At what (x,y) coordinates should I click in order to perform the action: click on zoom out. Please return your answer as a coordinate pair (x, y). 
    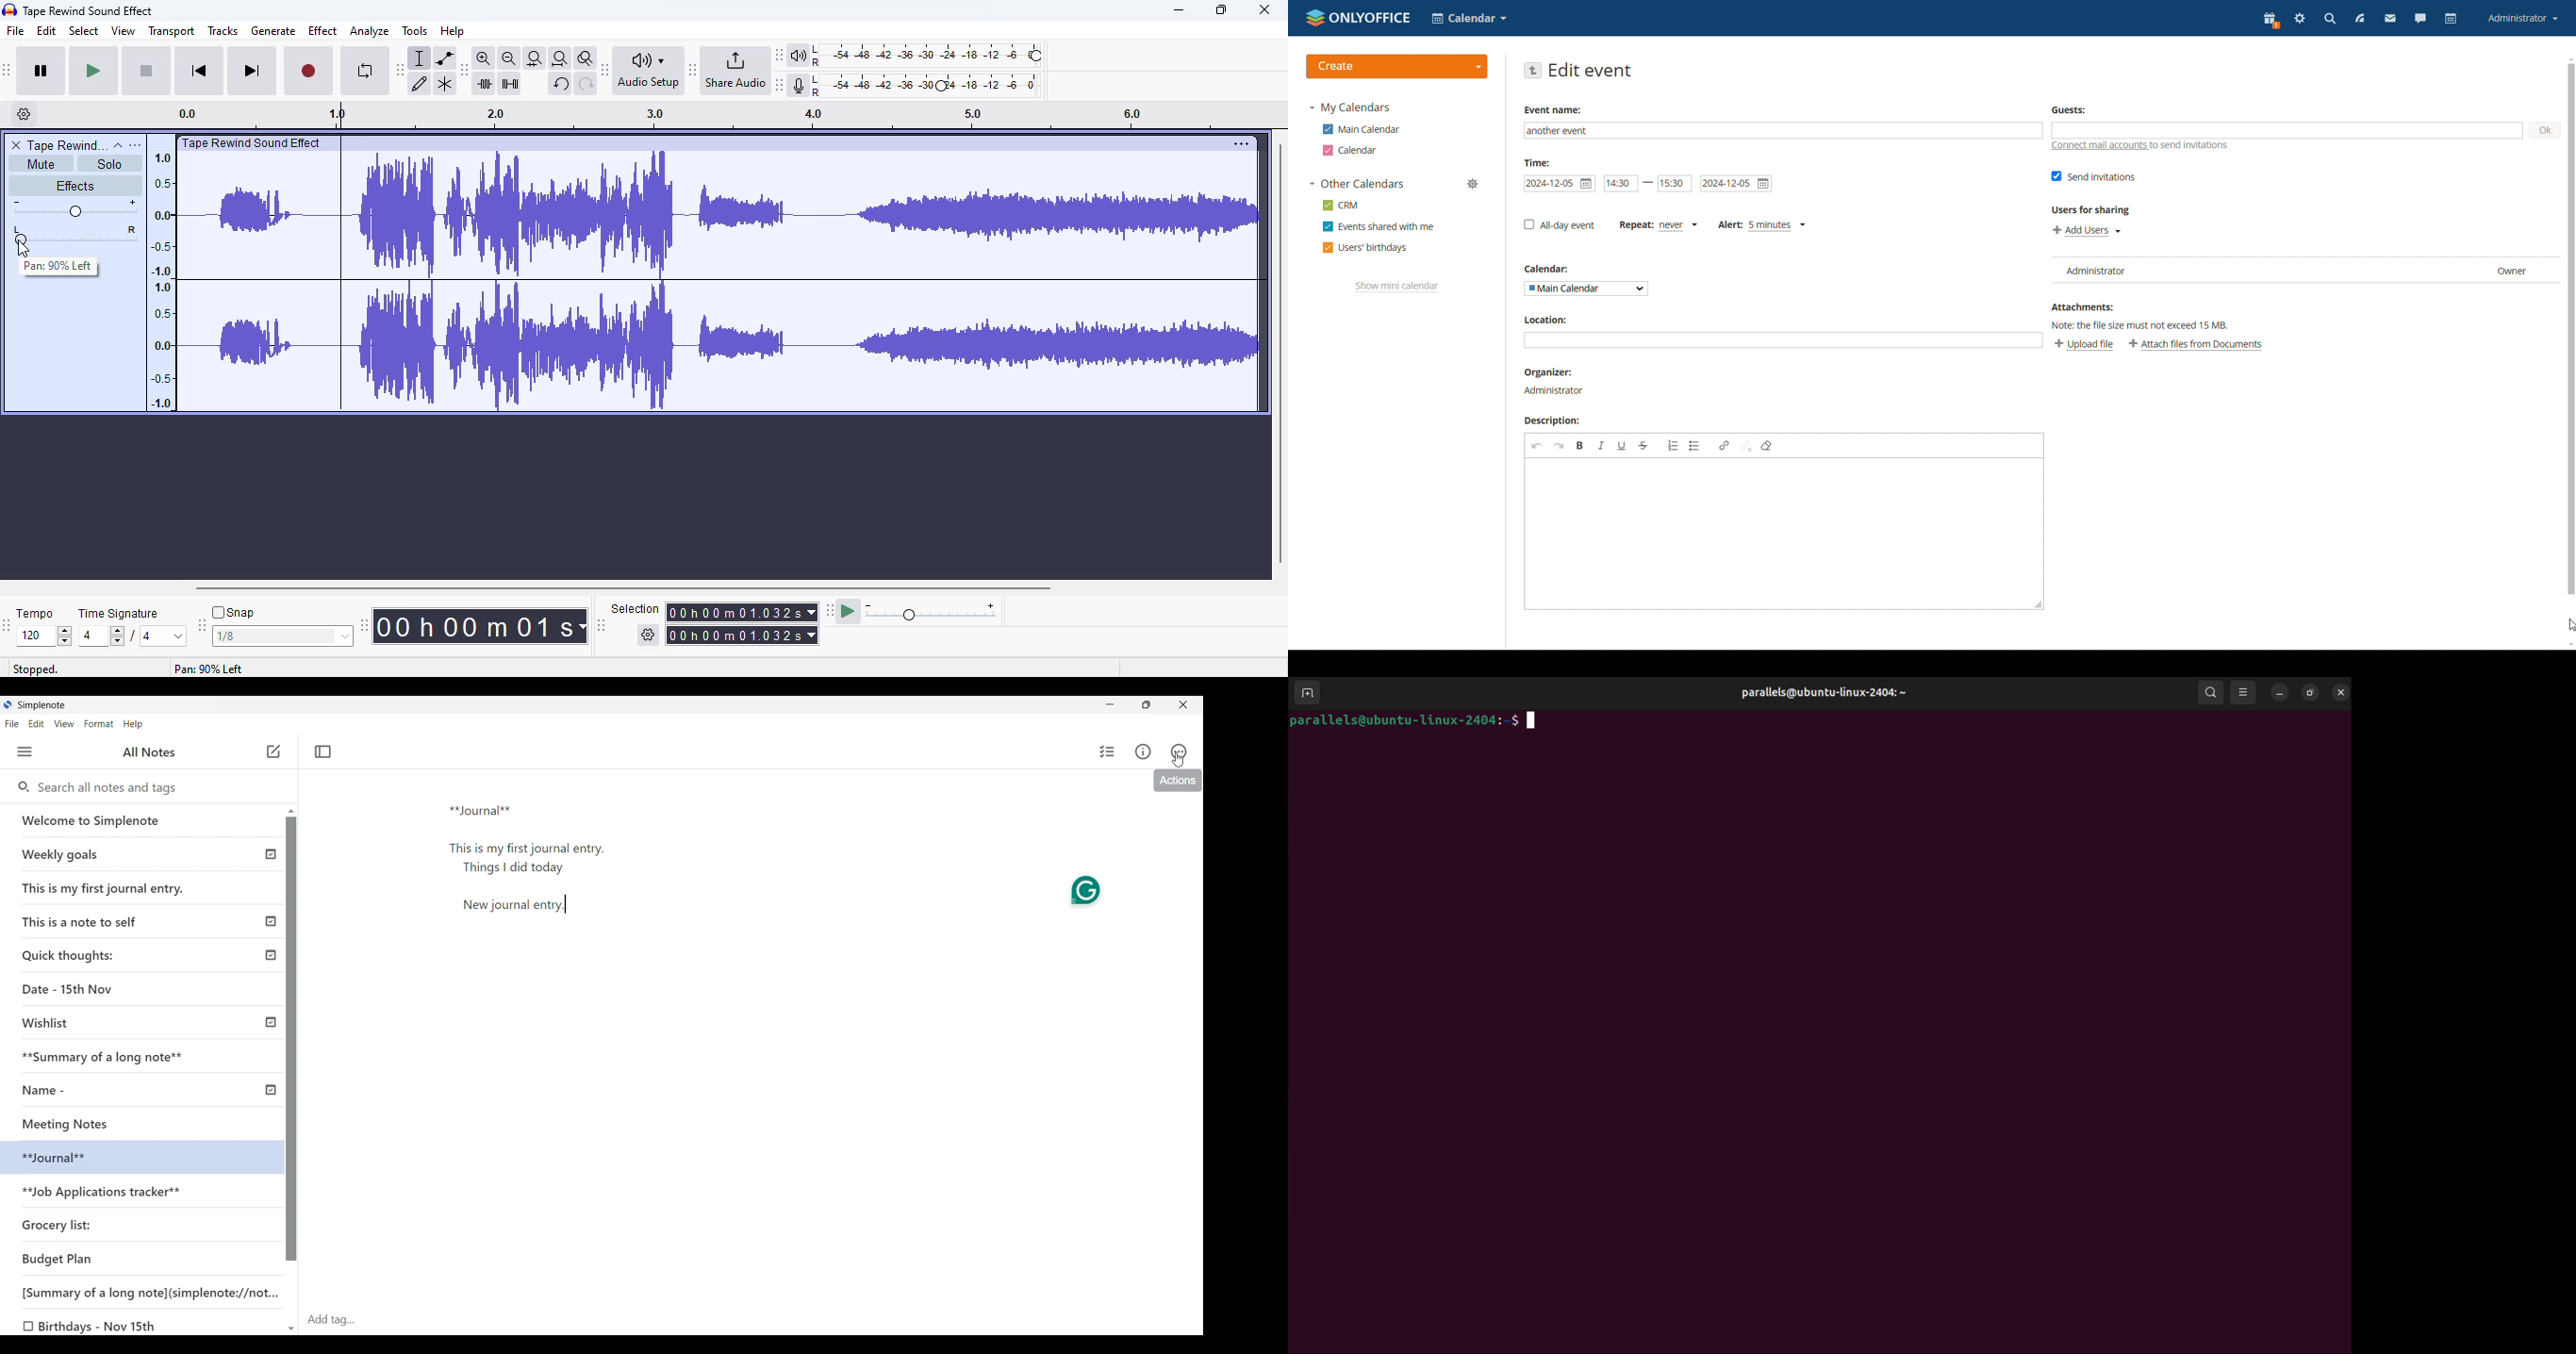
    Looking at the image, I should click on (509, 58).